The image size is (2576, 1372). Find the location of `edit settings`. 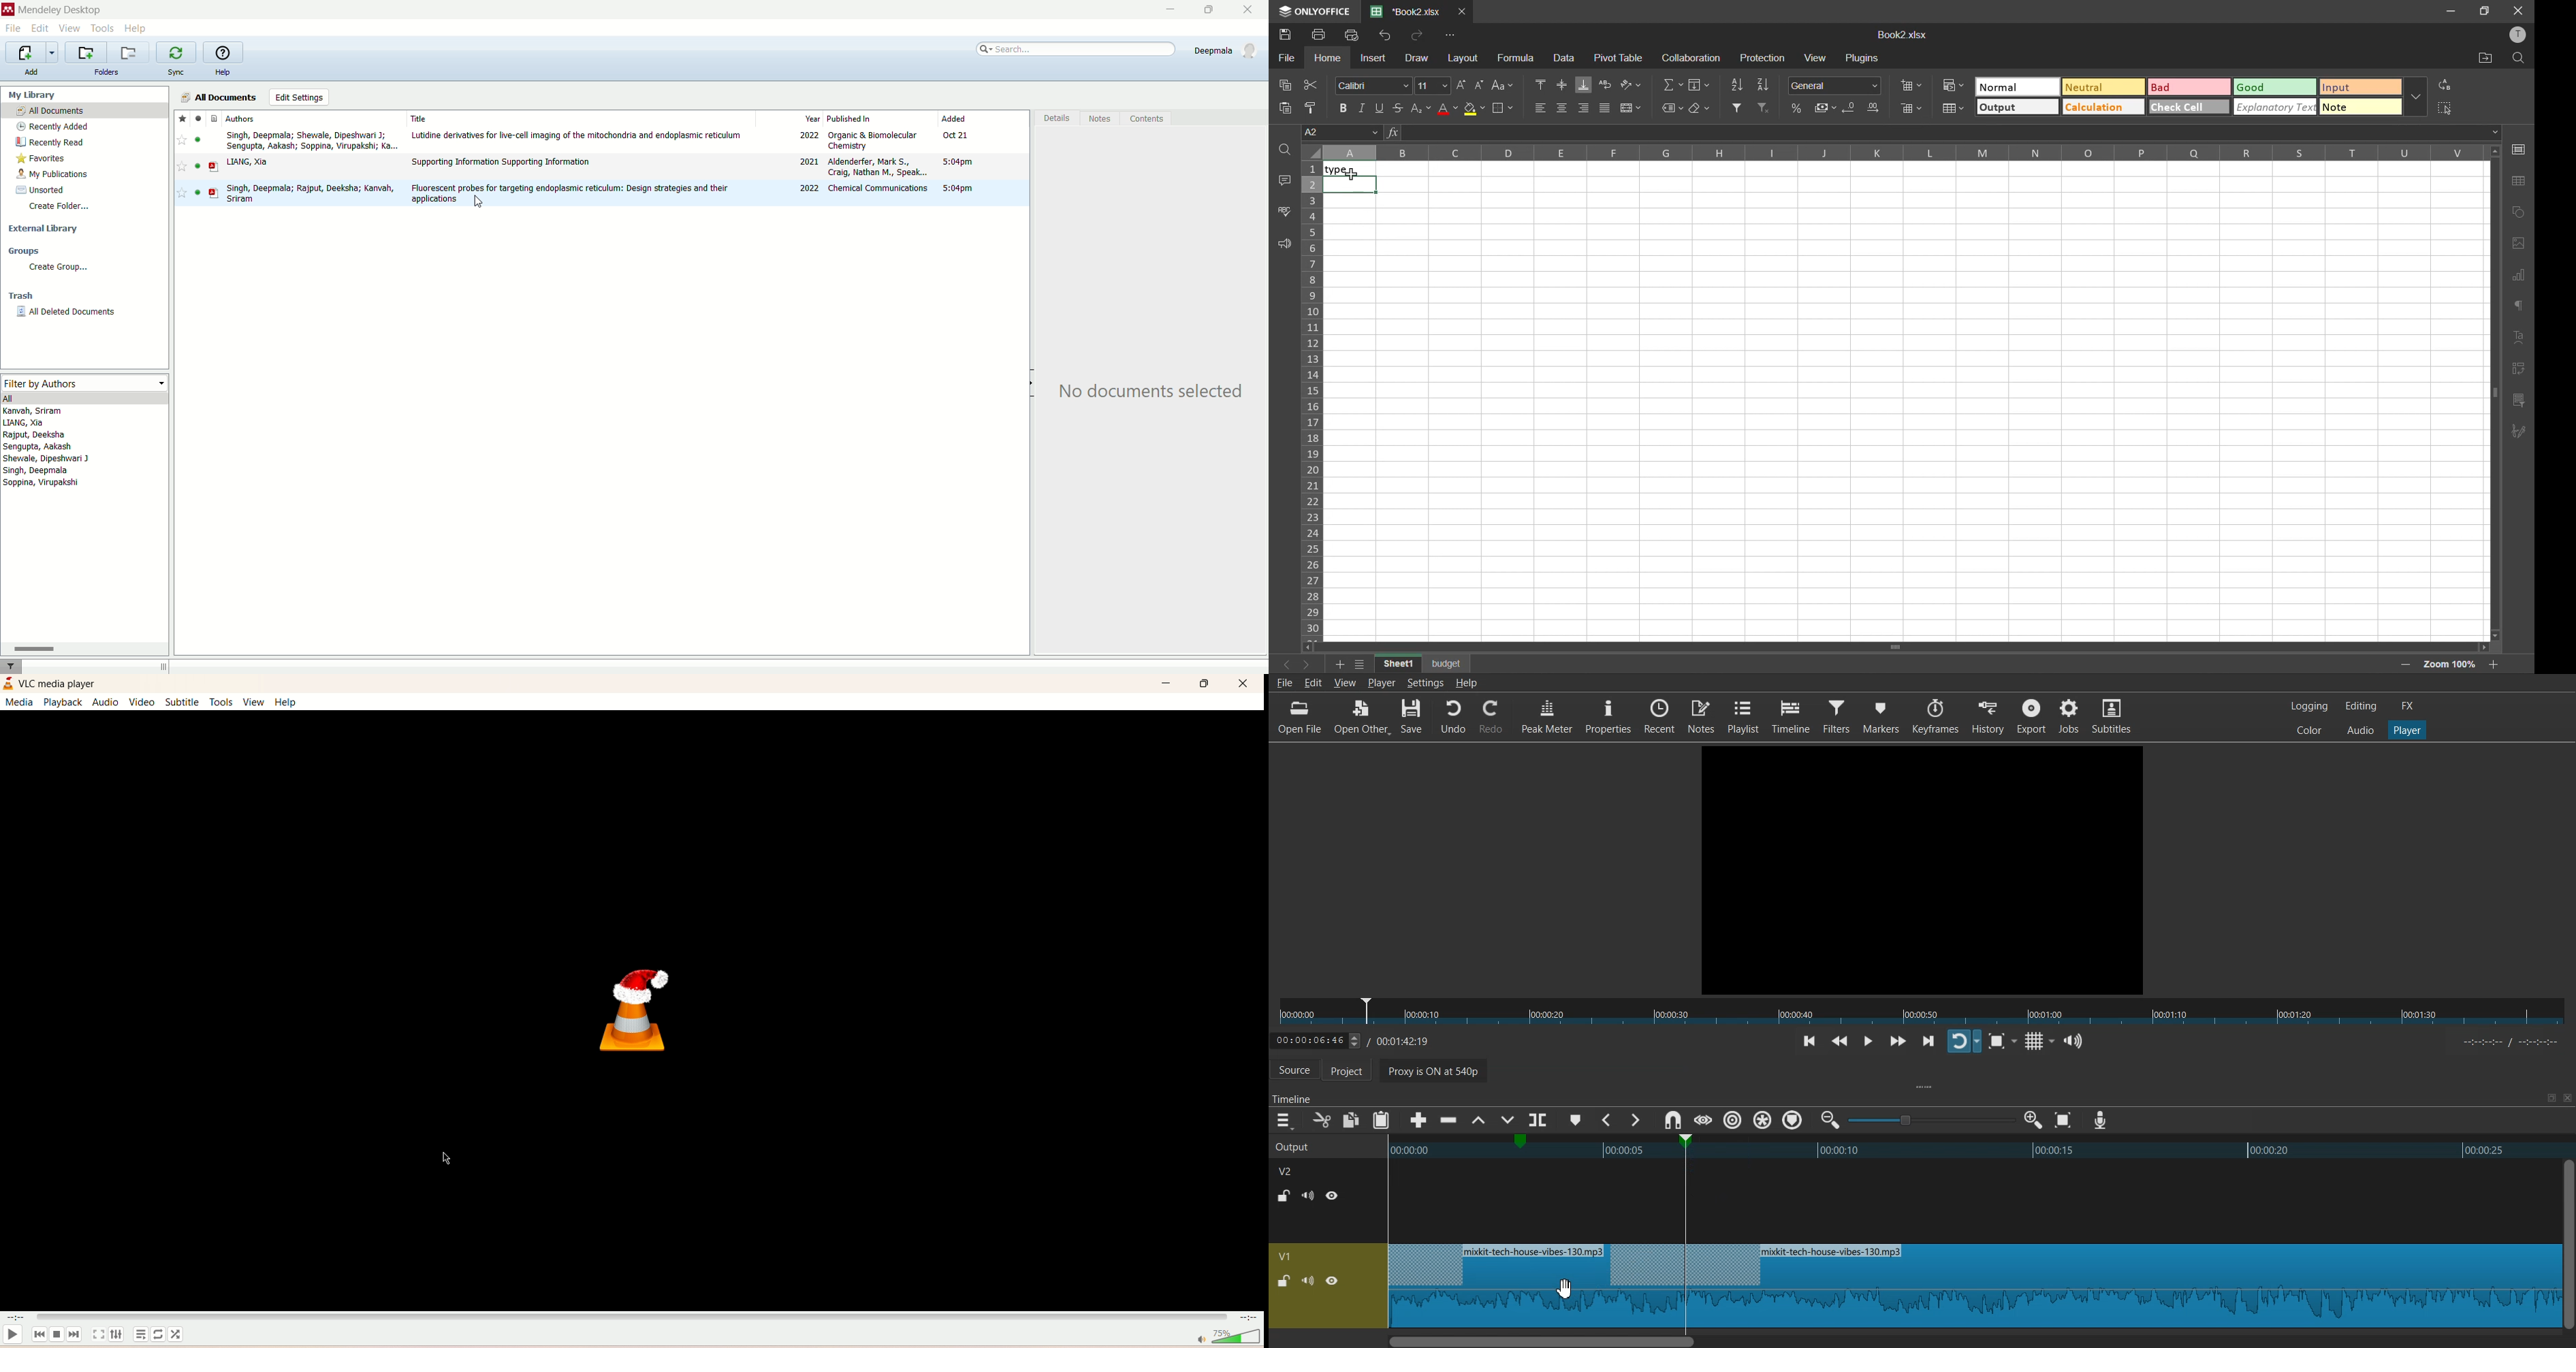

edit settings is located at coordinates (299, 97).